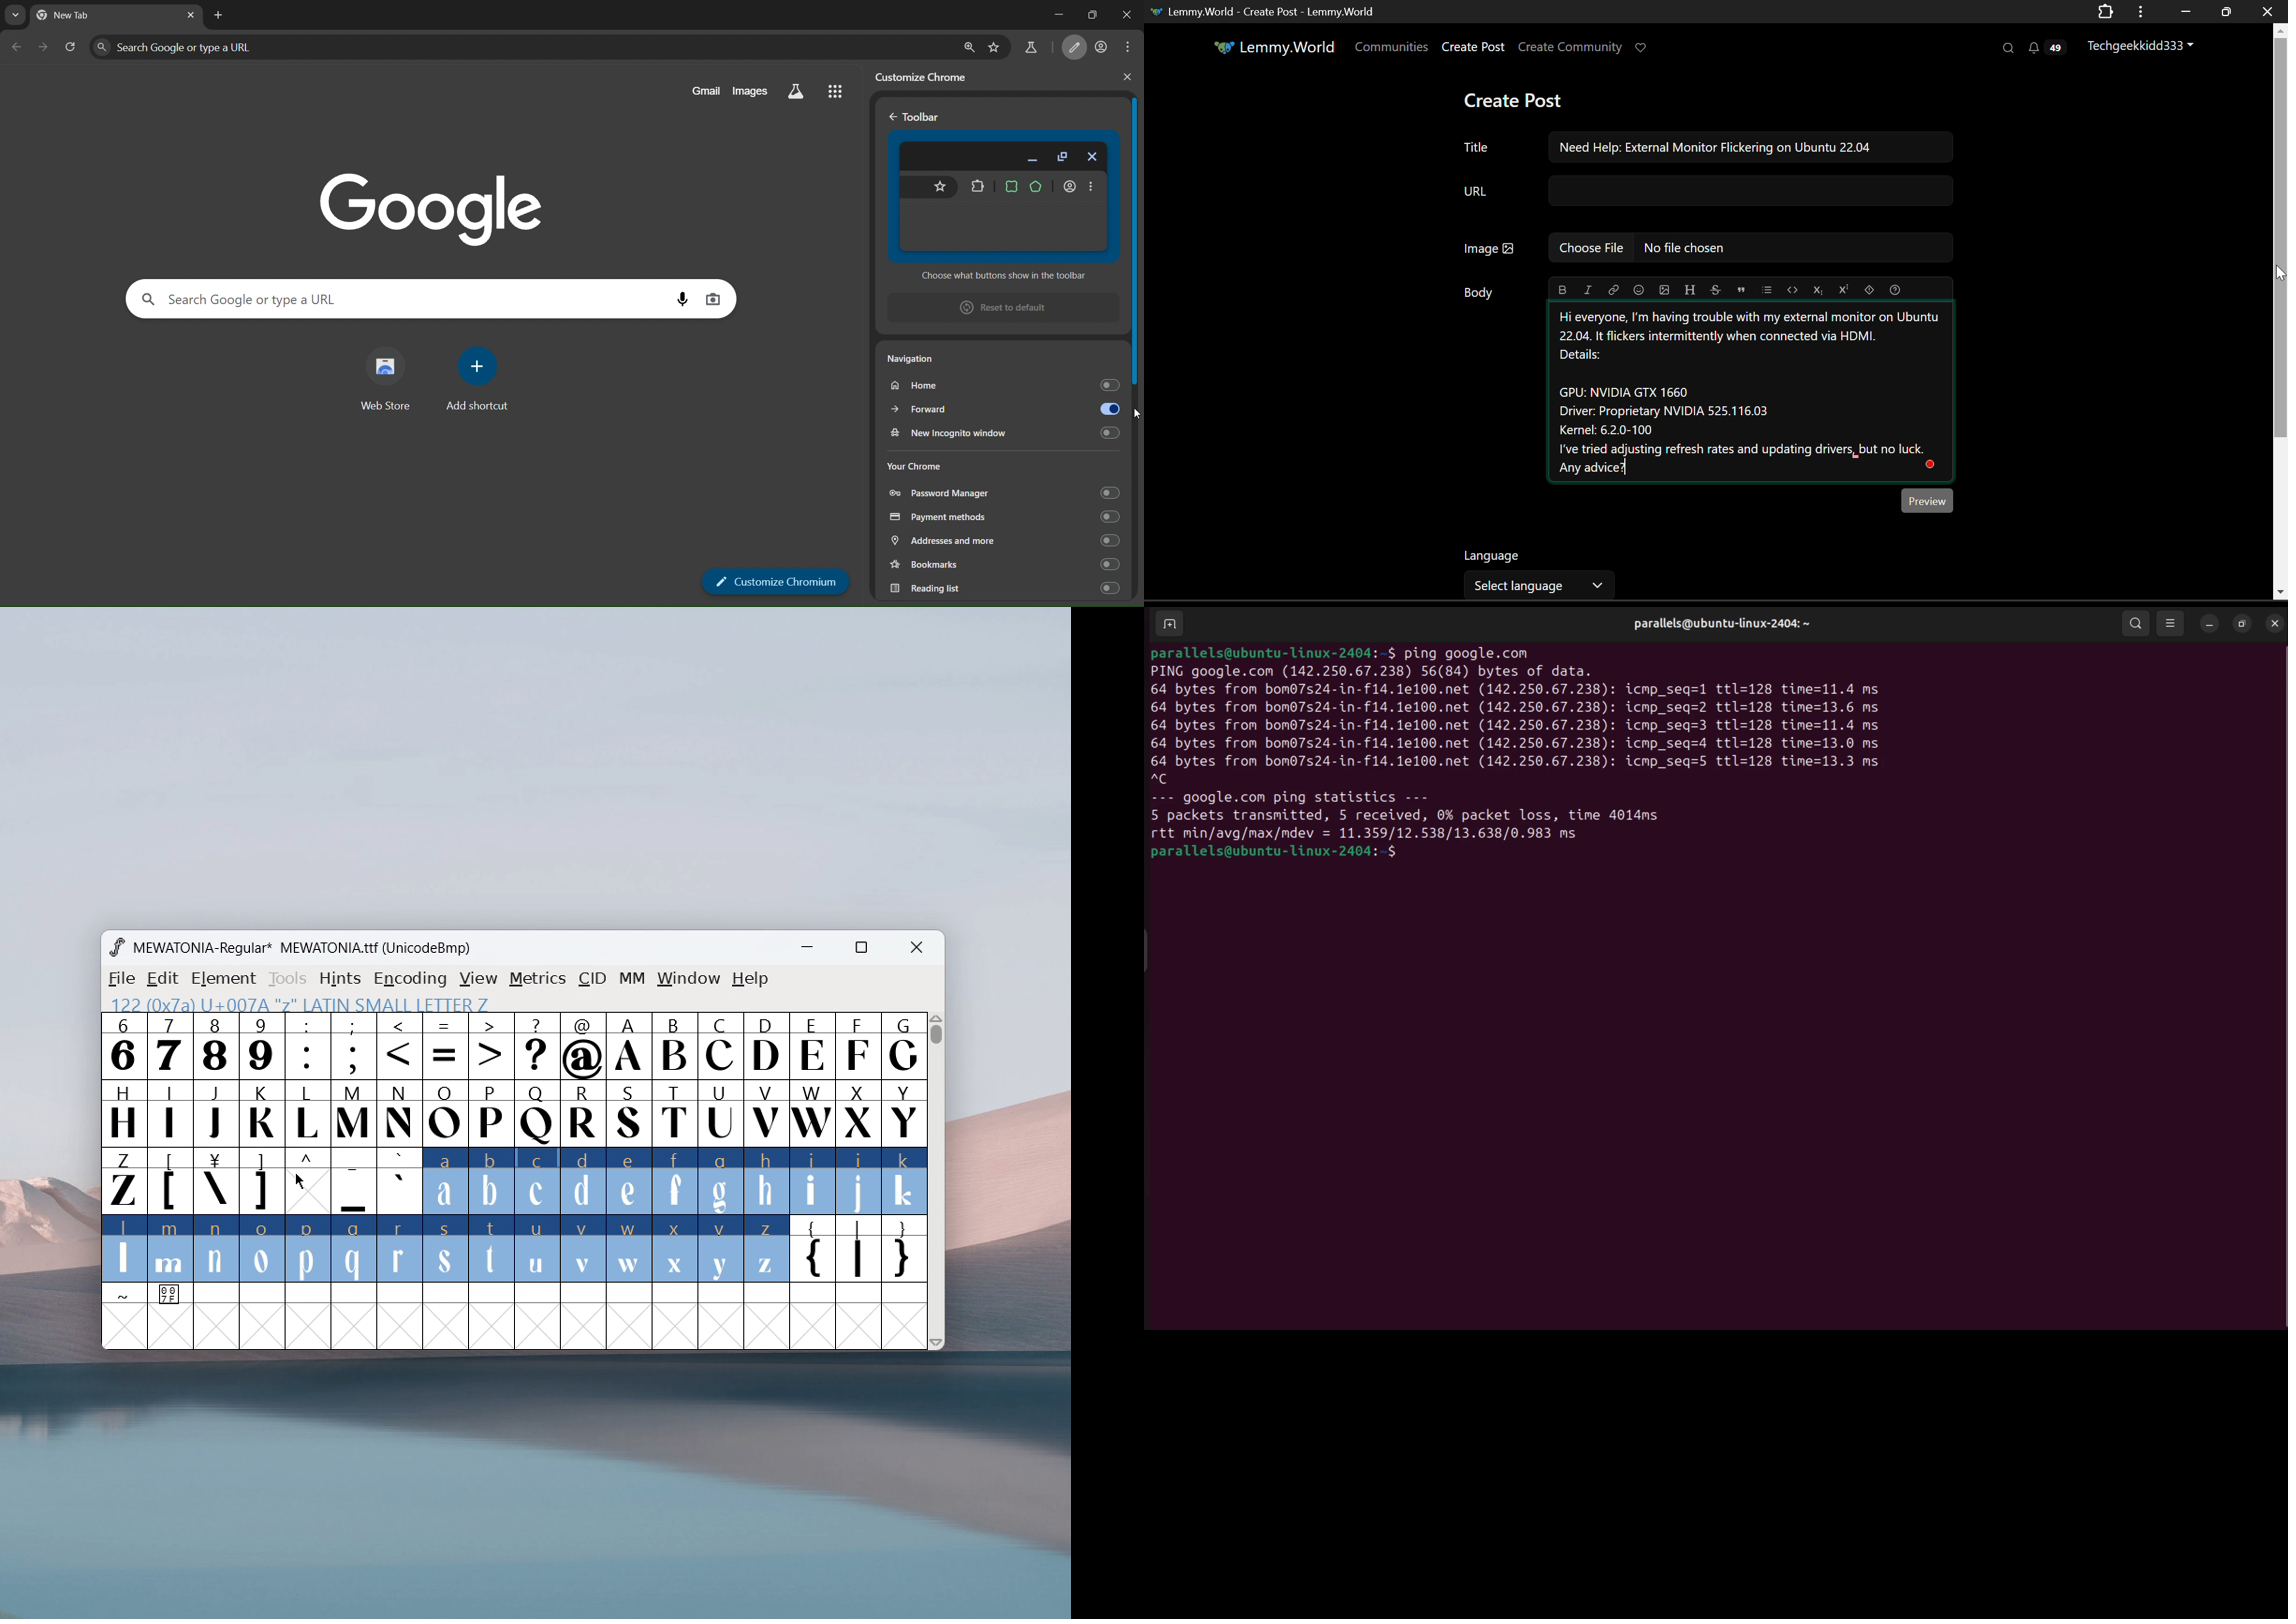  What do you see at coordinates (1666, 708) in the screenshot?
I see `icmp seq 2` at bounding box center [1666, 708].